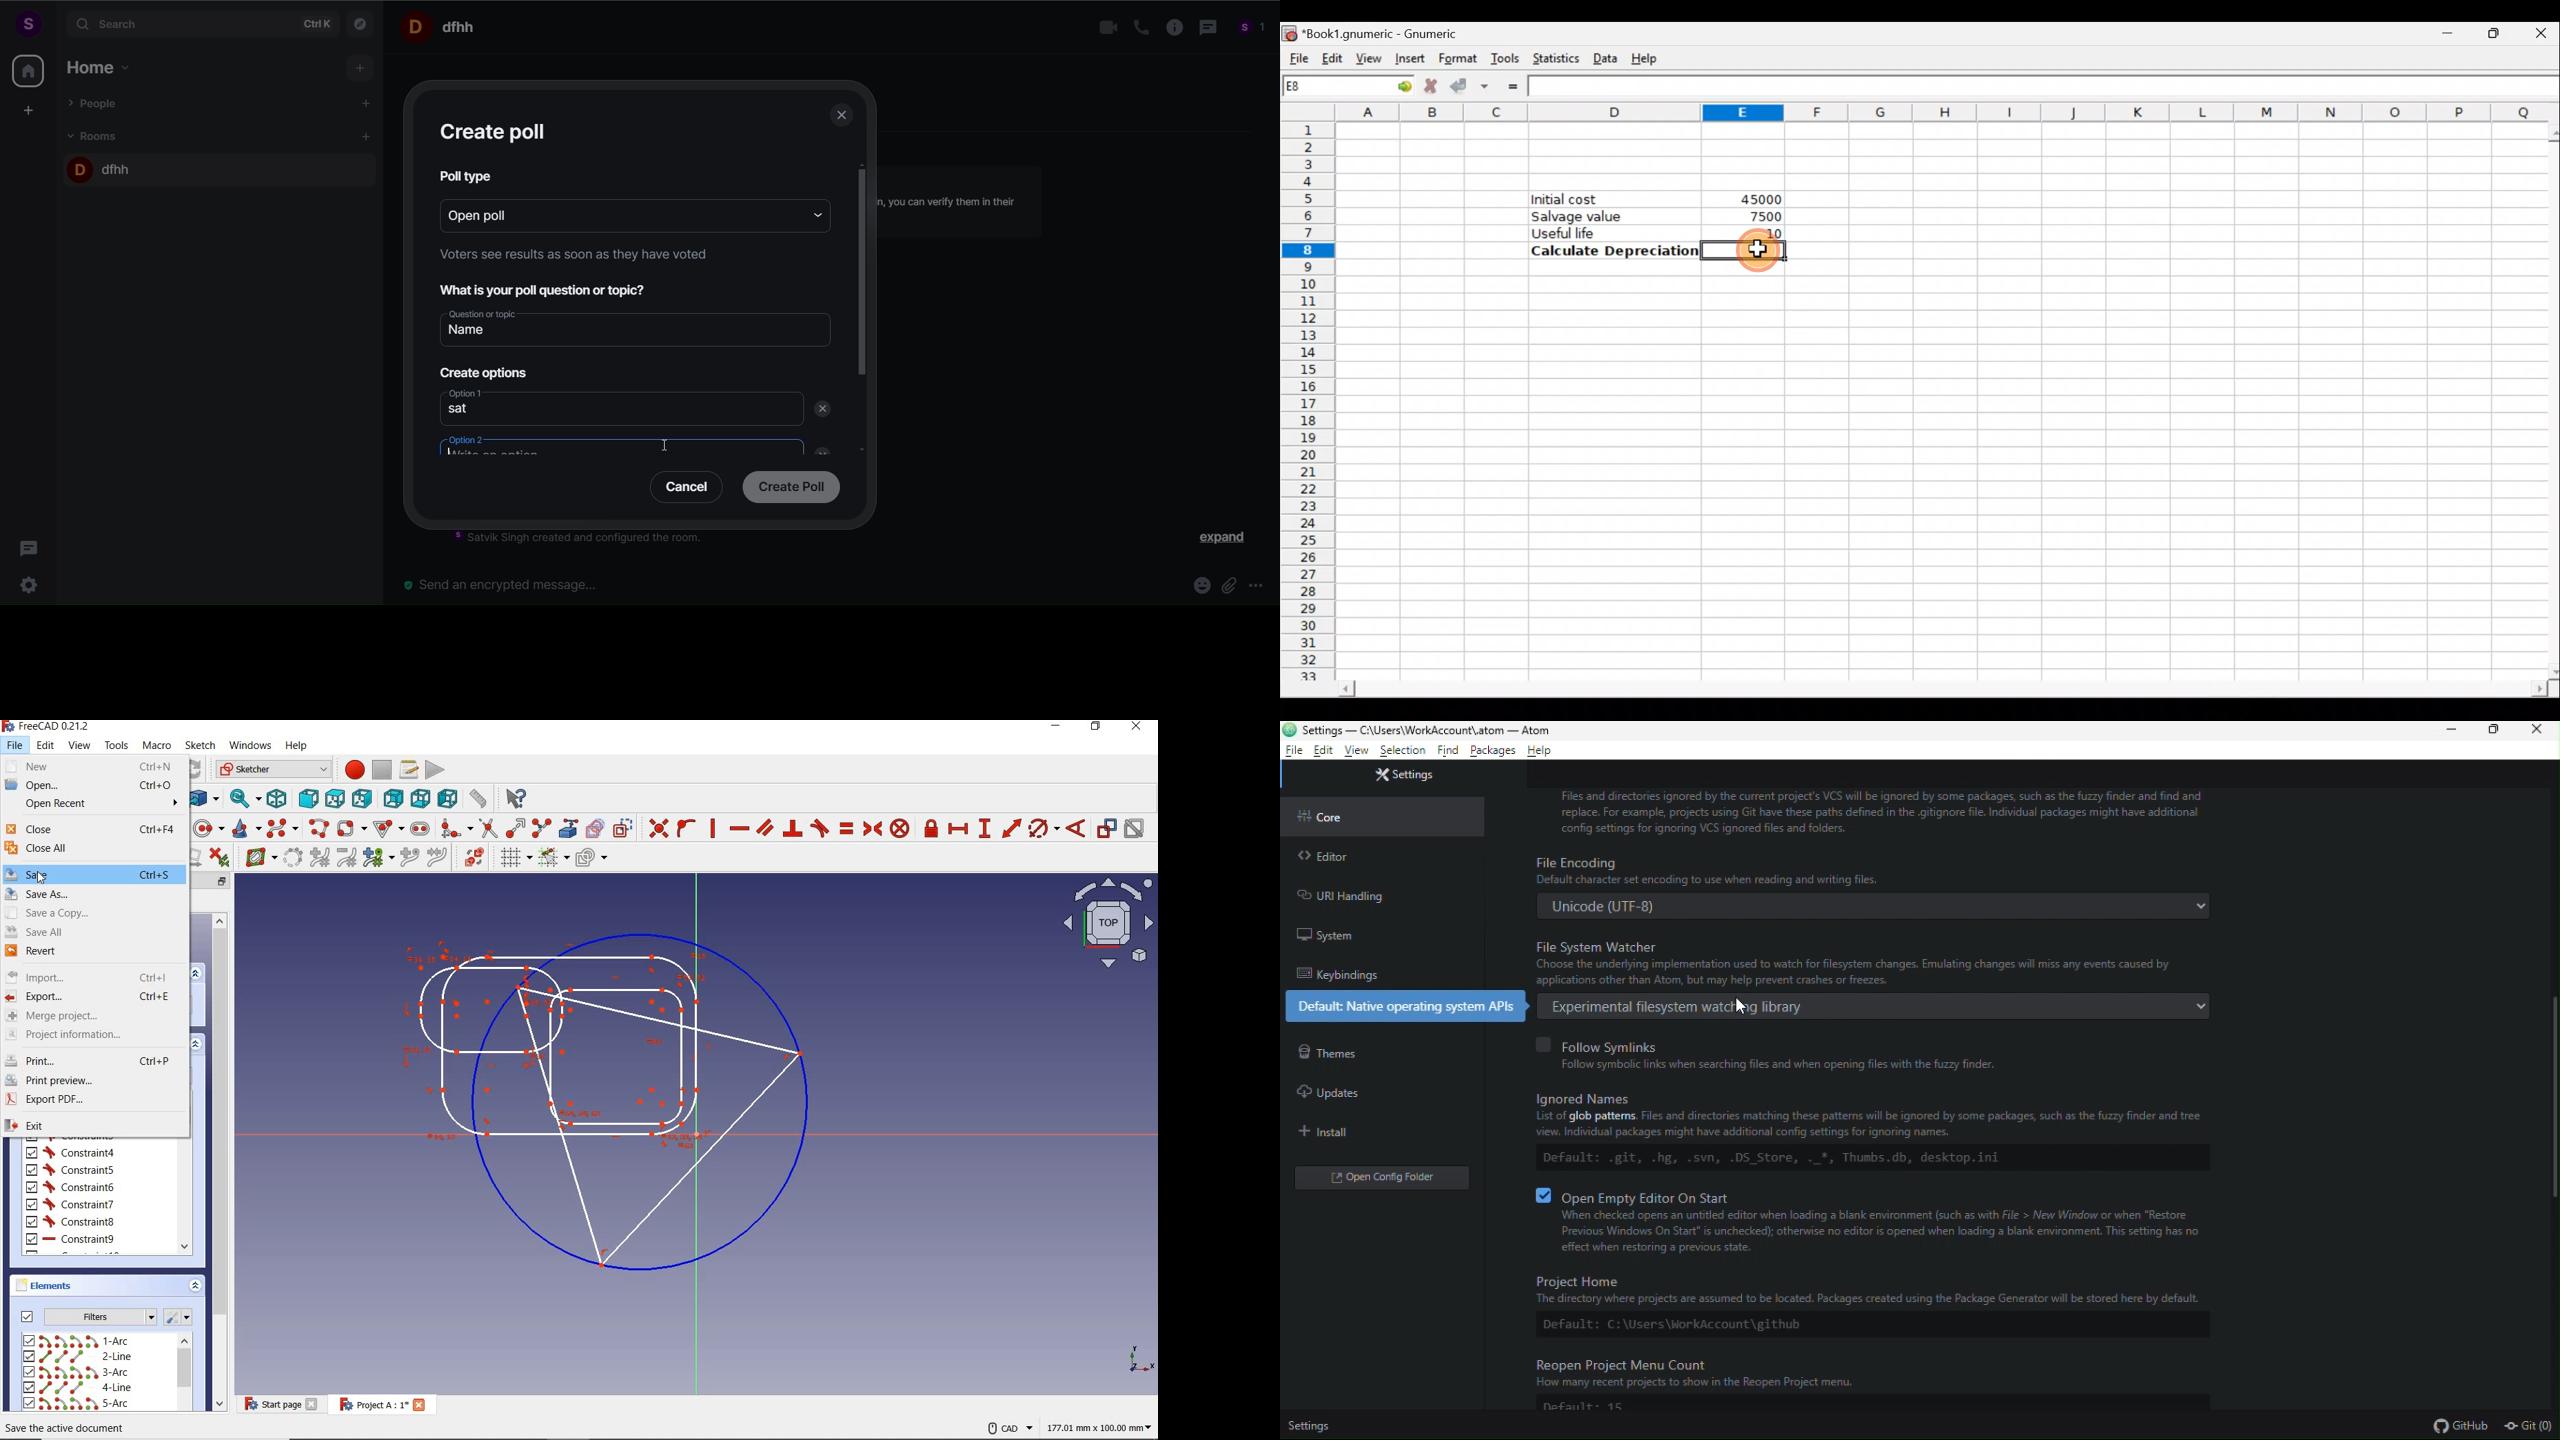 The image size is (2576, 1456). I want to click on instruction, so click(570, 257).